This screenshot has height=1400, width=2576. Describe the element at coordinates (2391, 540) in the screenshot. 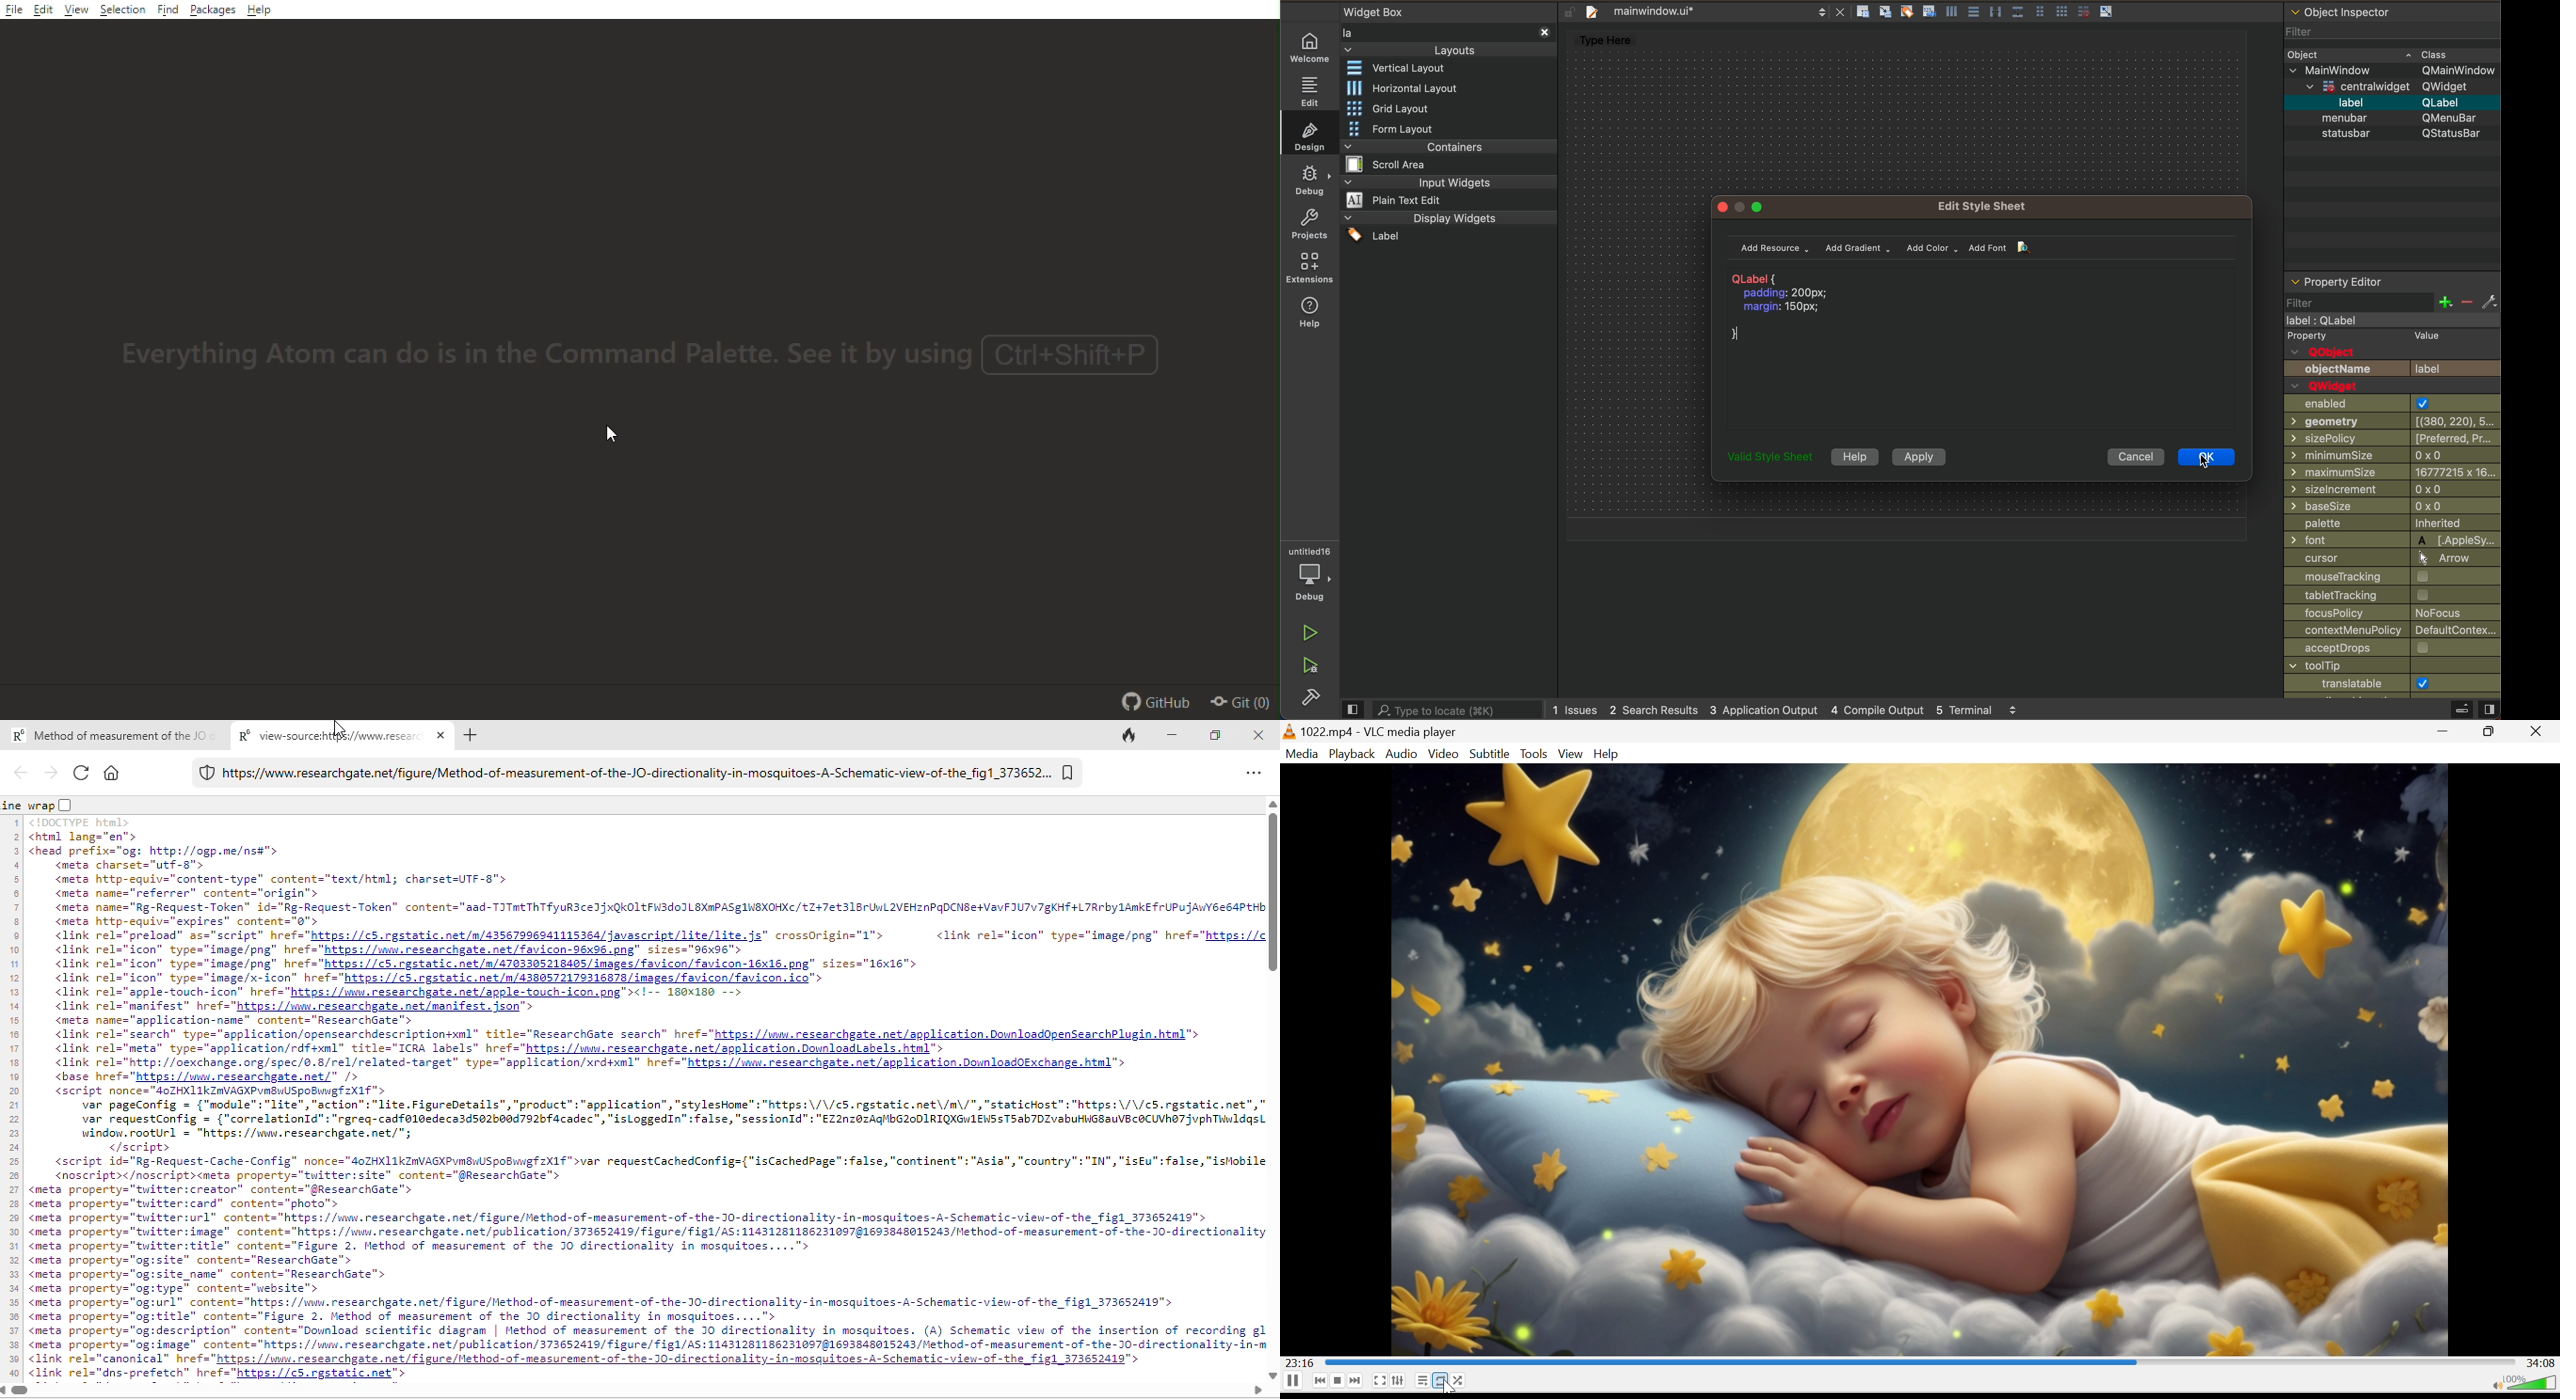

I see `font` at that location.